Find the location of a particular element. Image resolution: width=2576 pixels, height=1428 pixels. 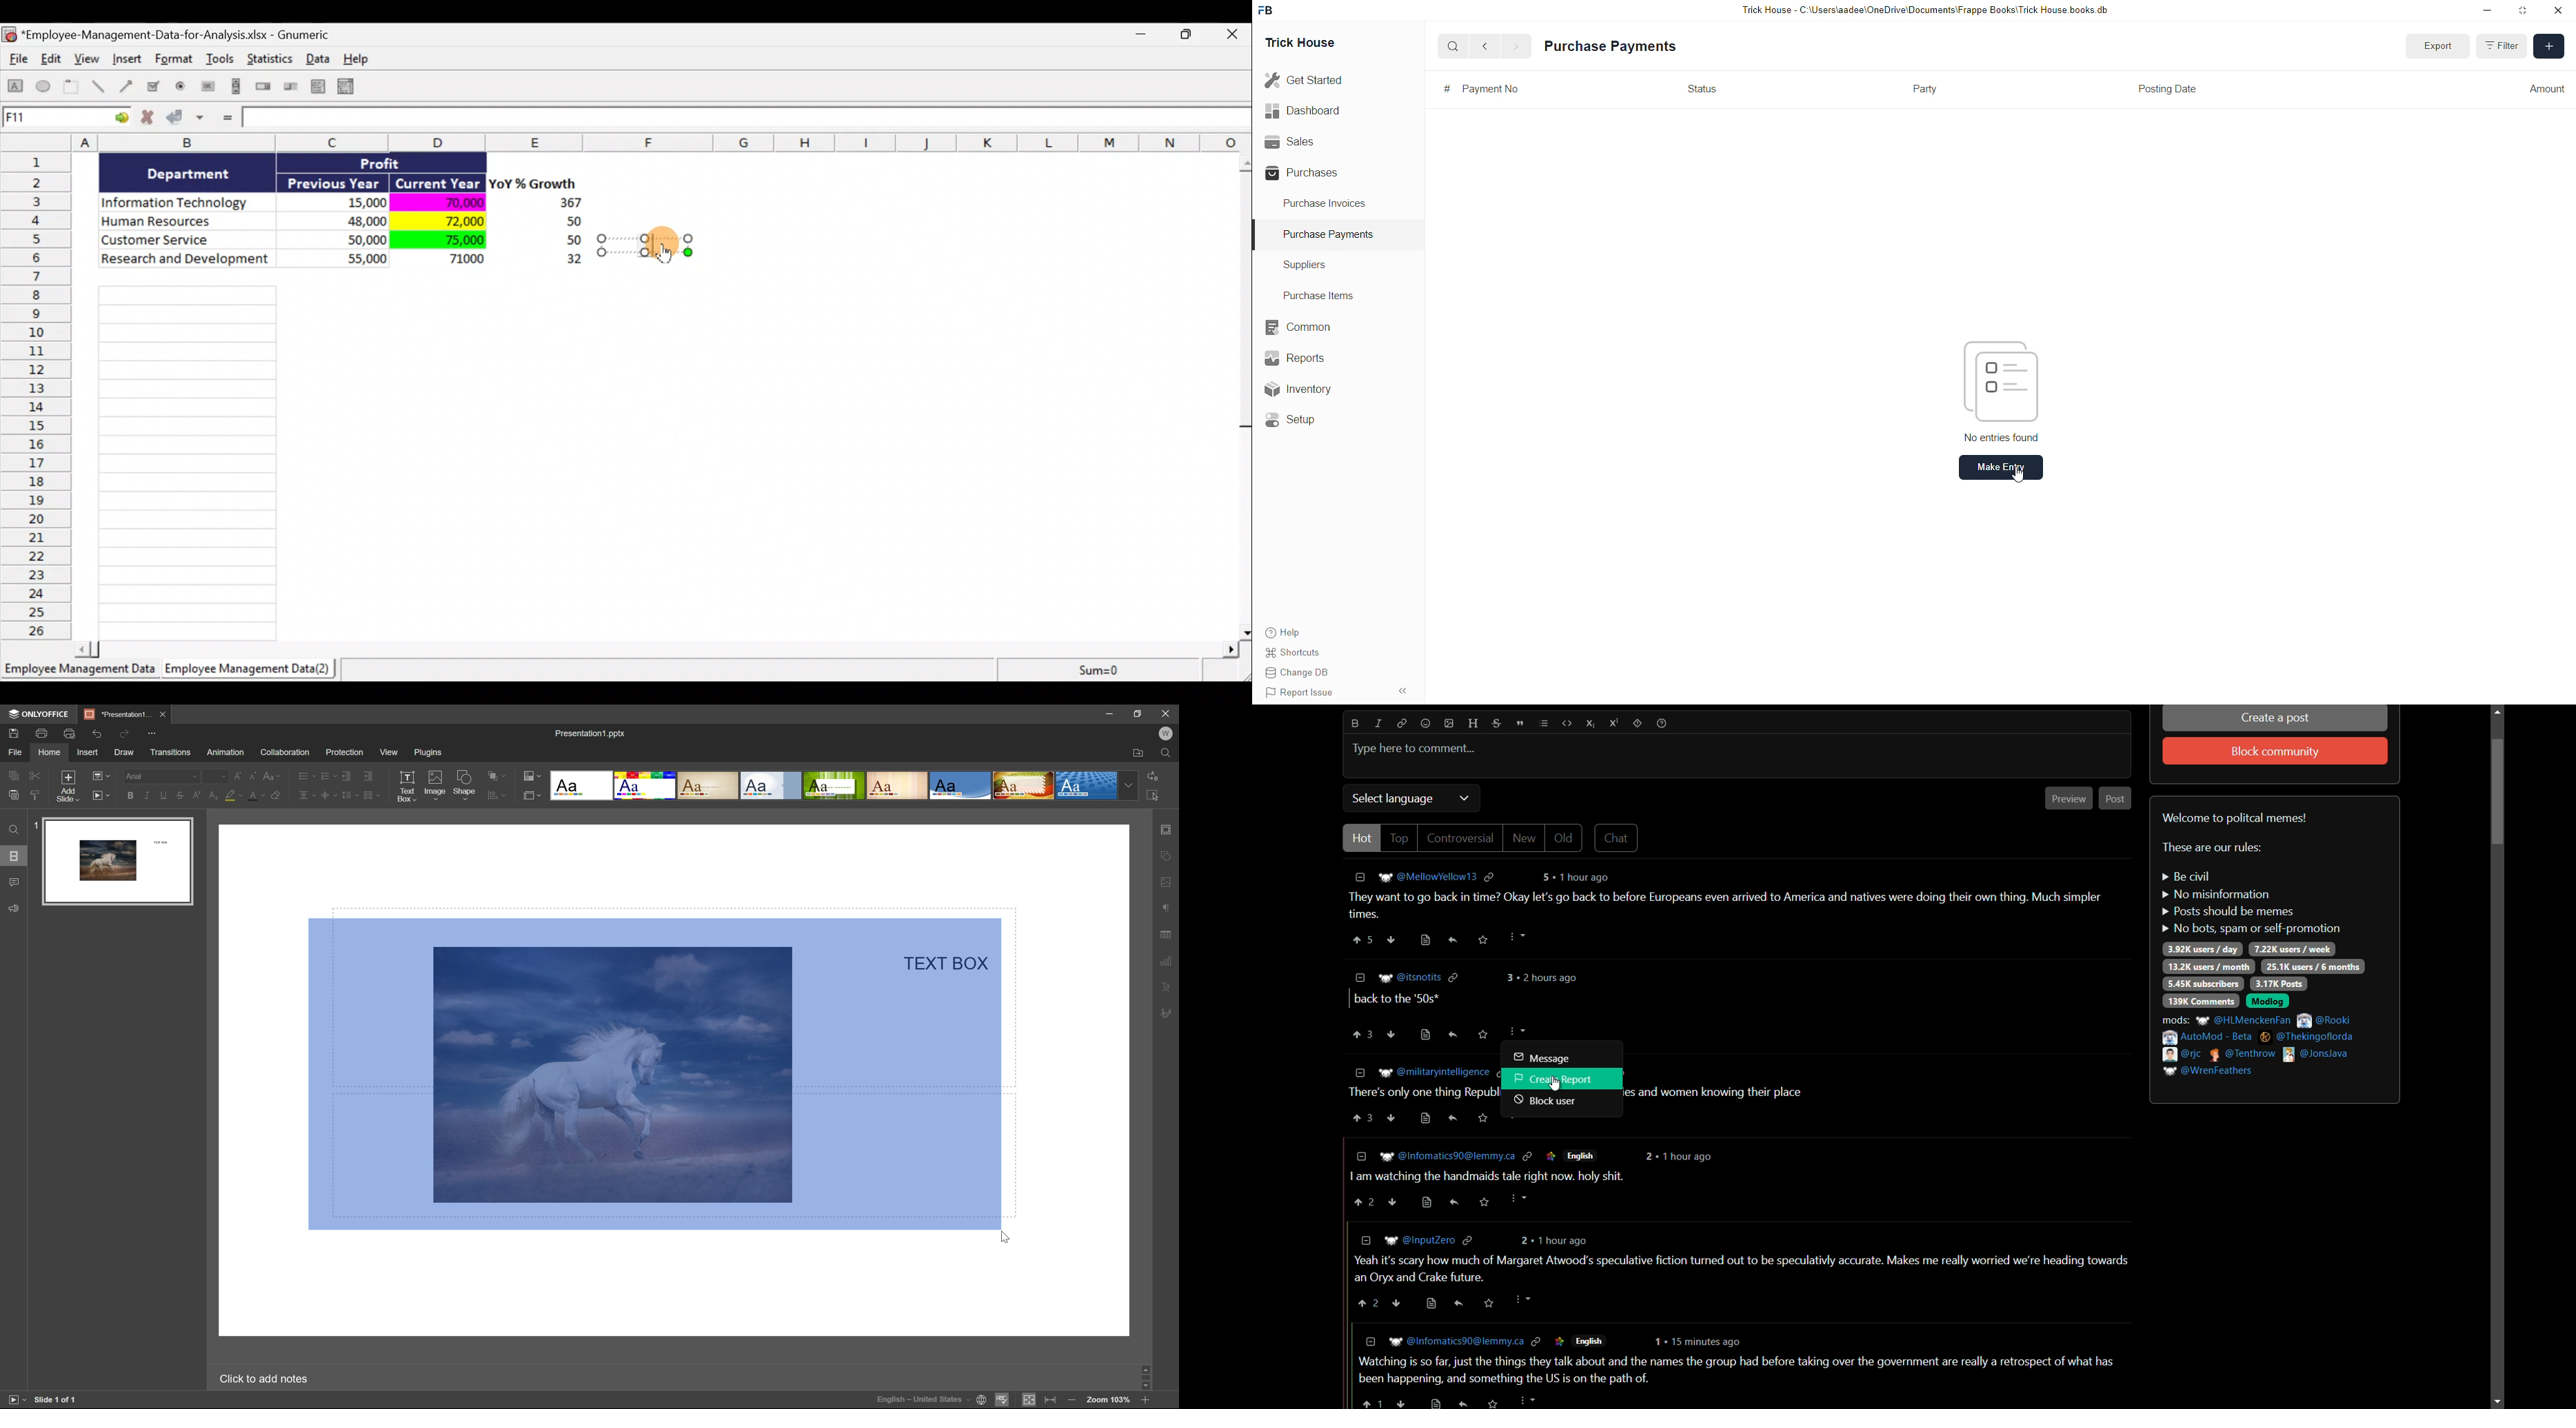

No entries found is located at coordinates (2000, 438).